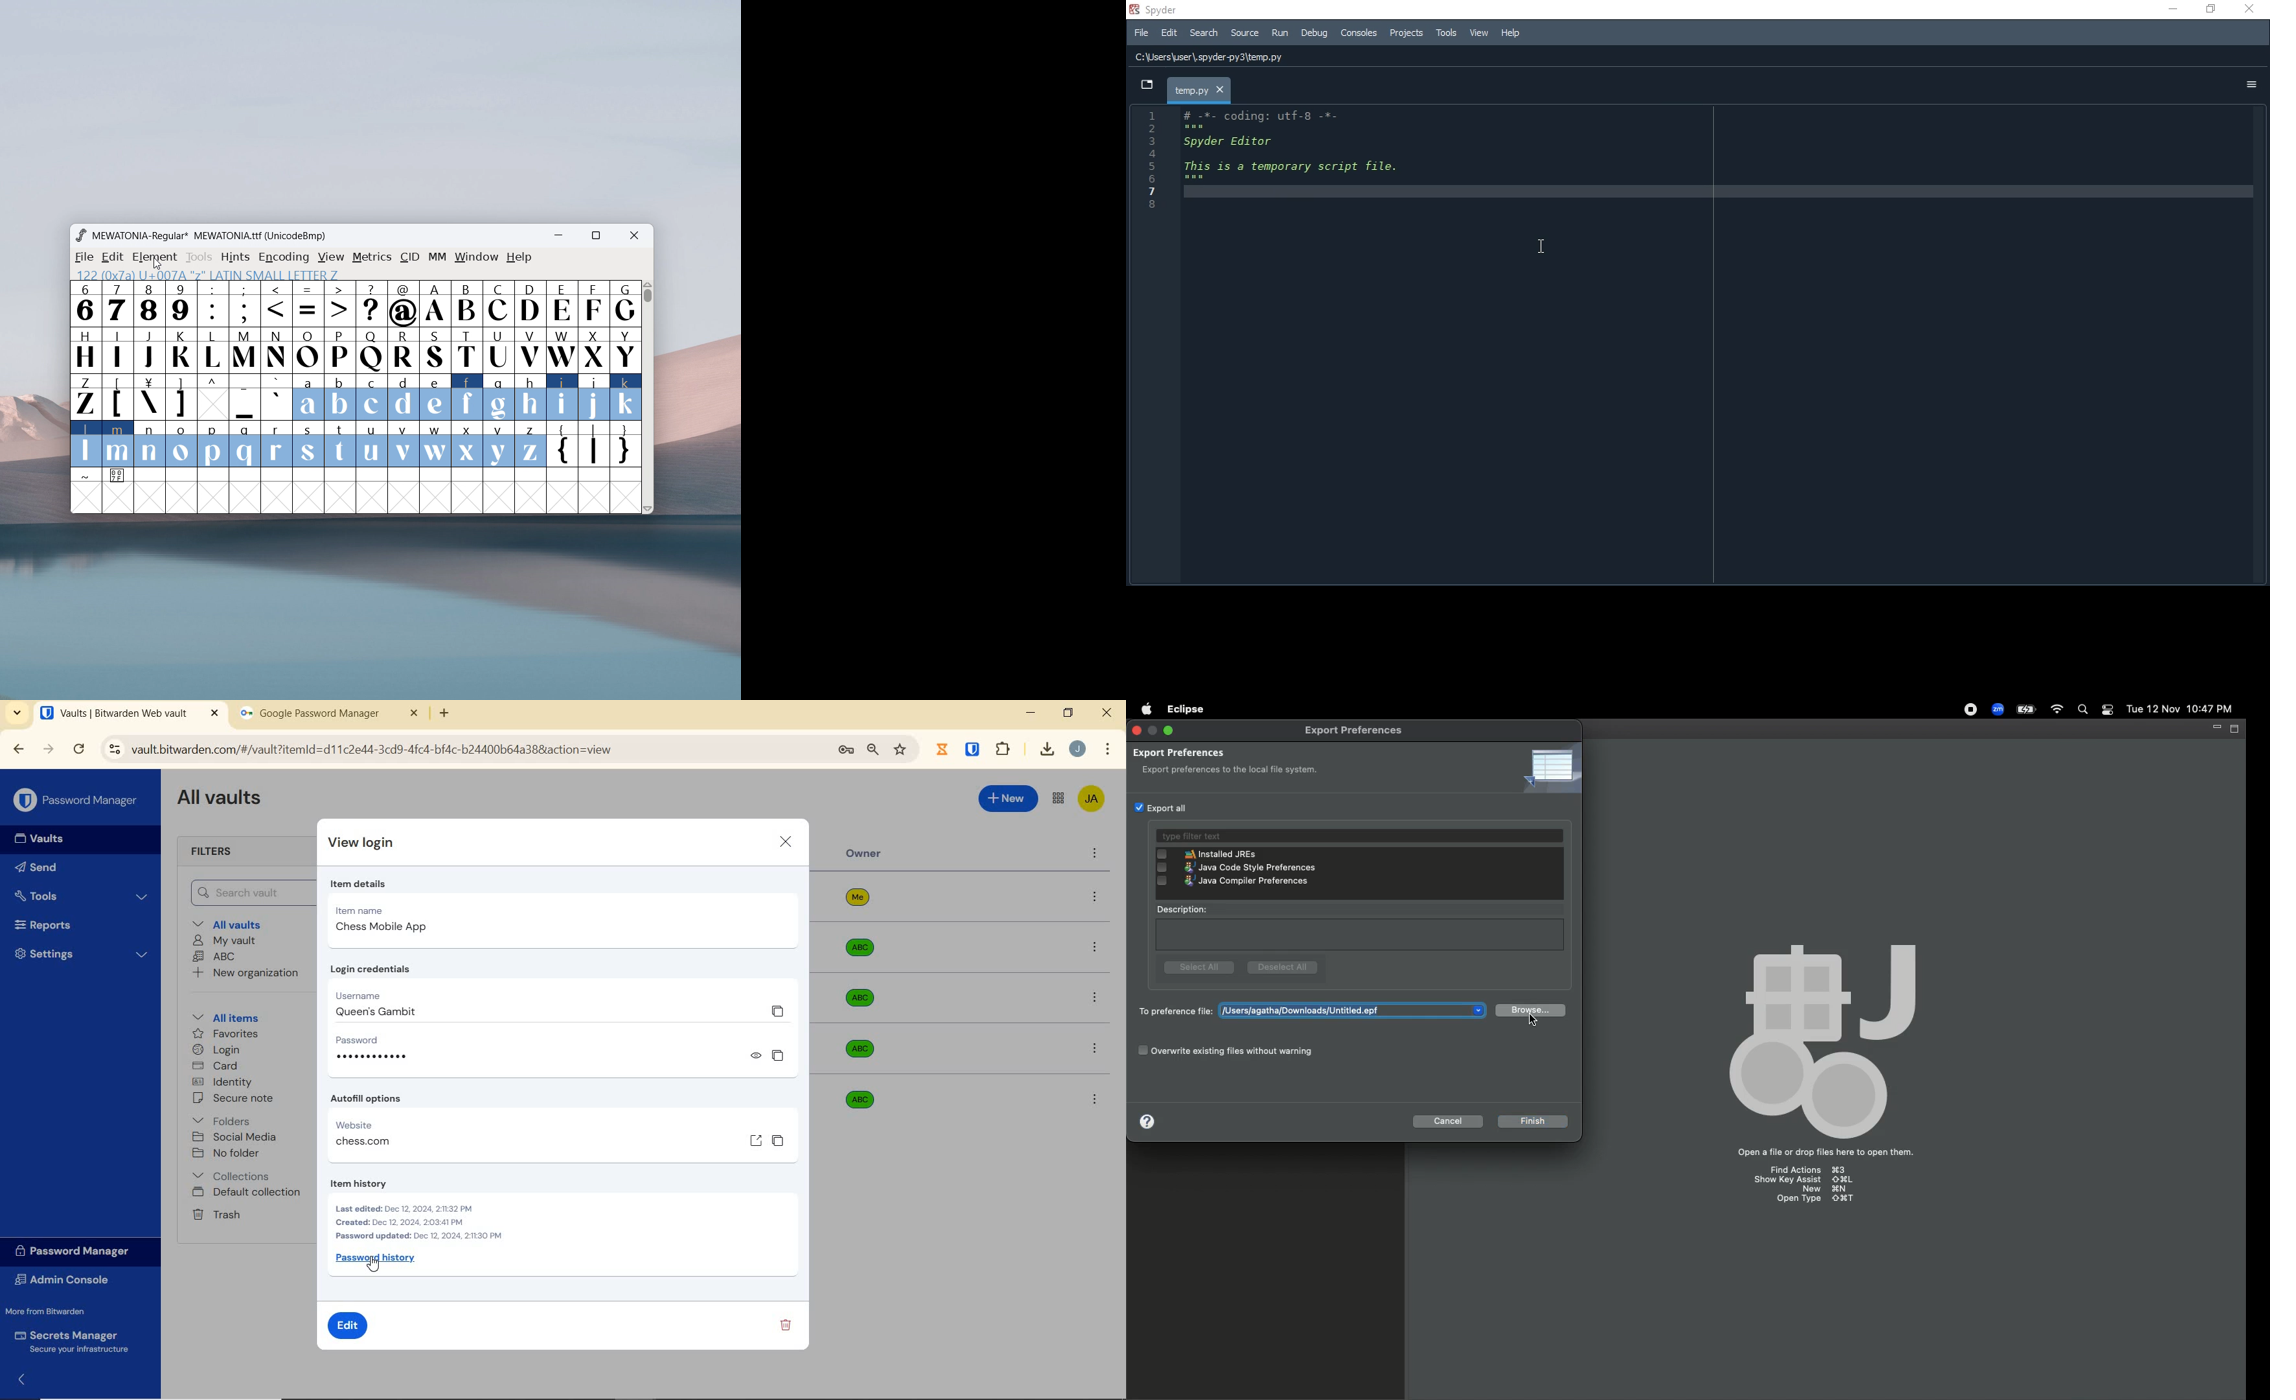 The width and height of the screenshot is (2296, 1400). What do you see at coordinates (182, 445) in the screenshot?
I see `o` at bounding box center [182, 445].